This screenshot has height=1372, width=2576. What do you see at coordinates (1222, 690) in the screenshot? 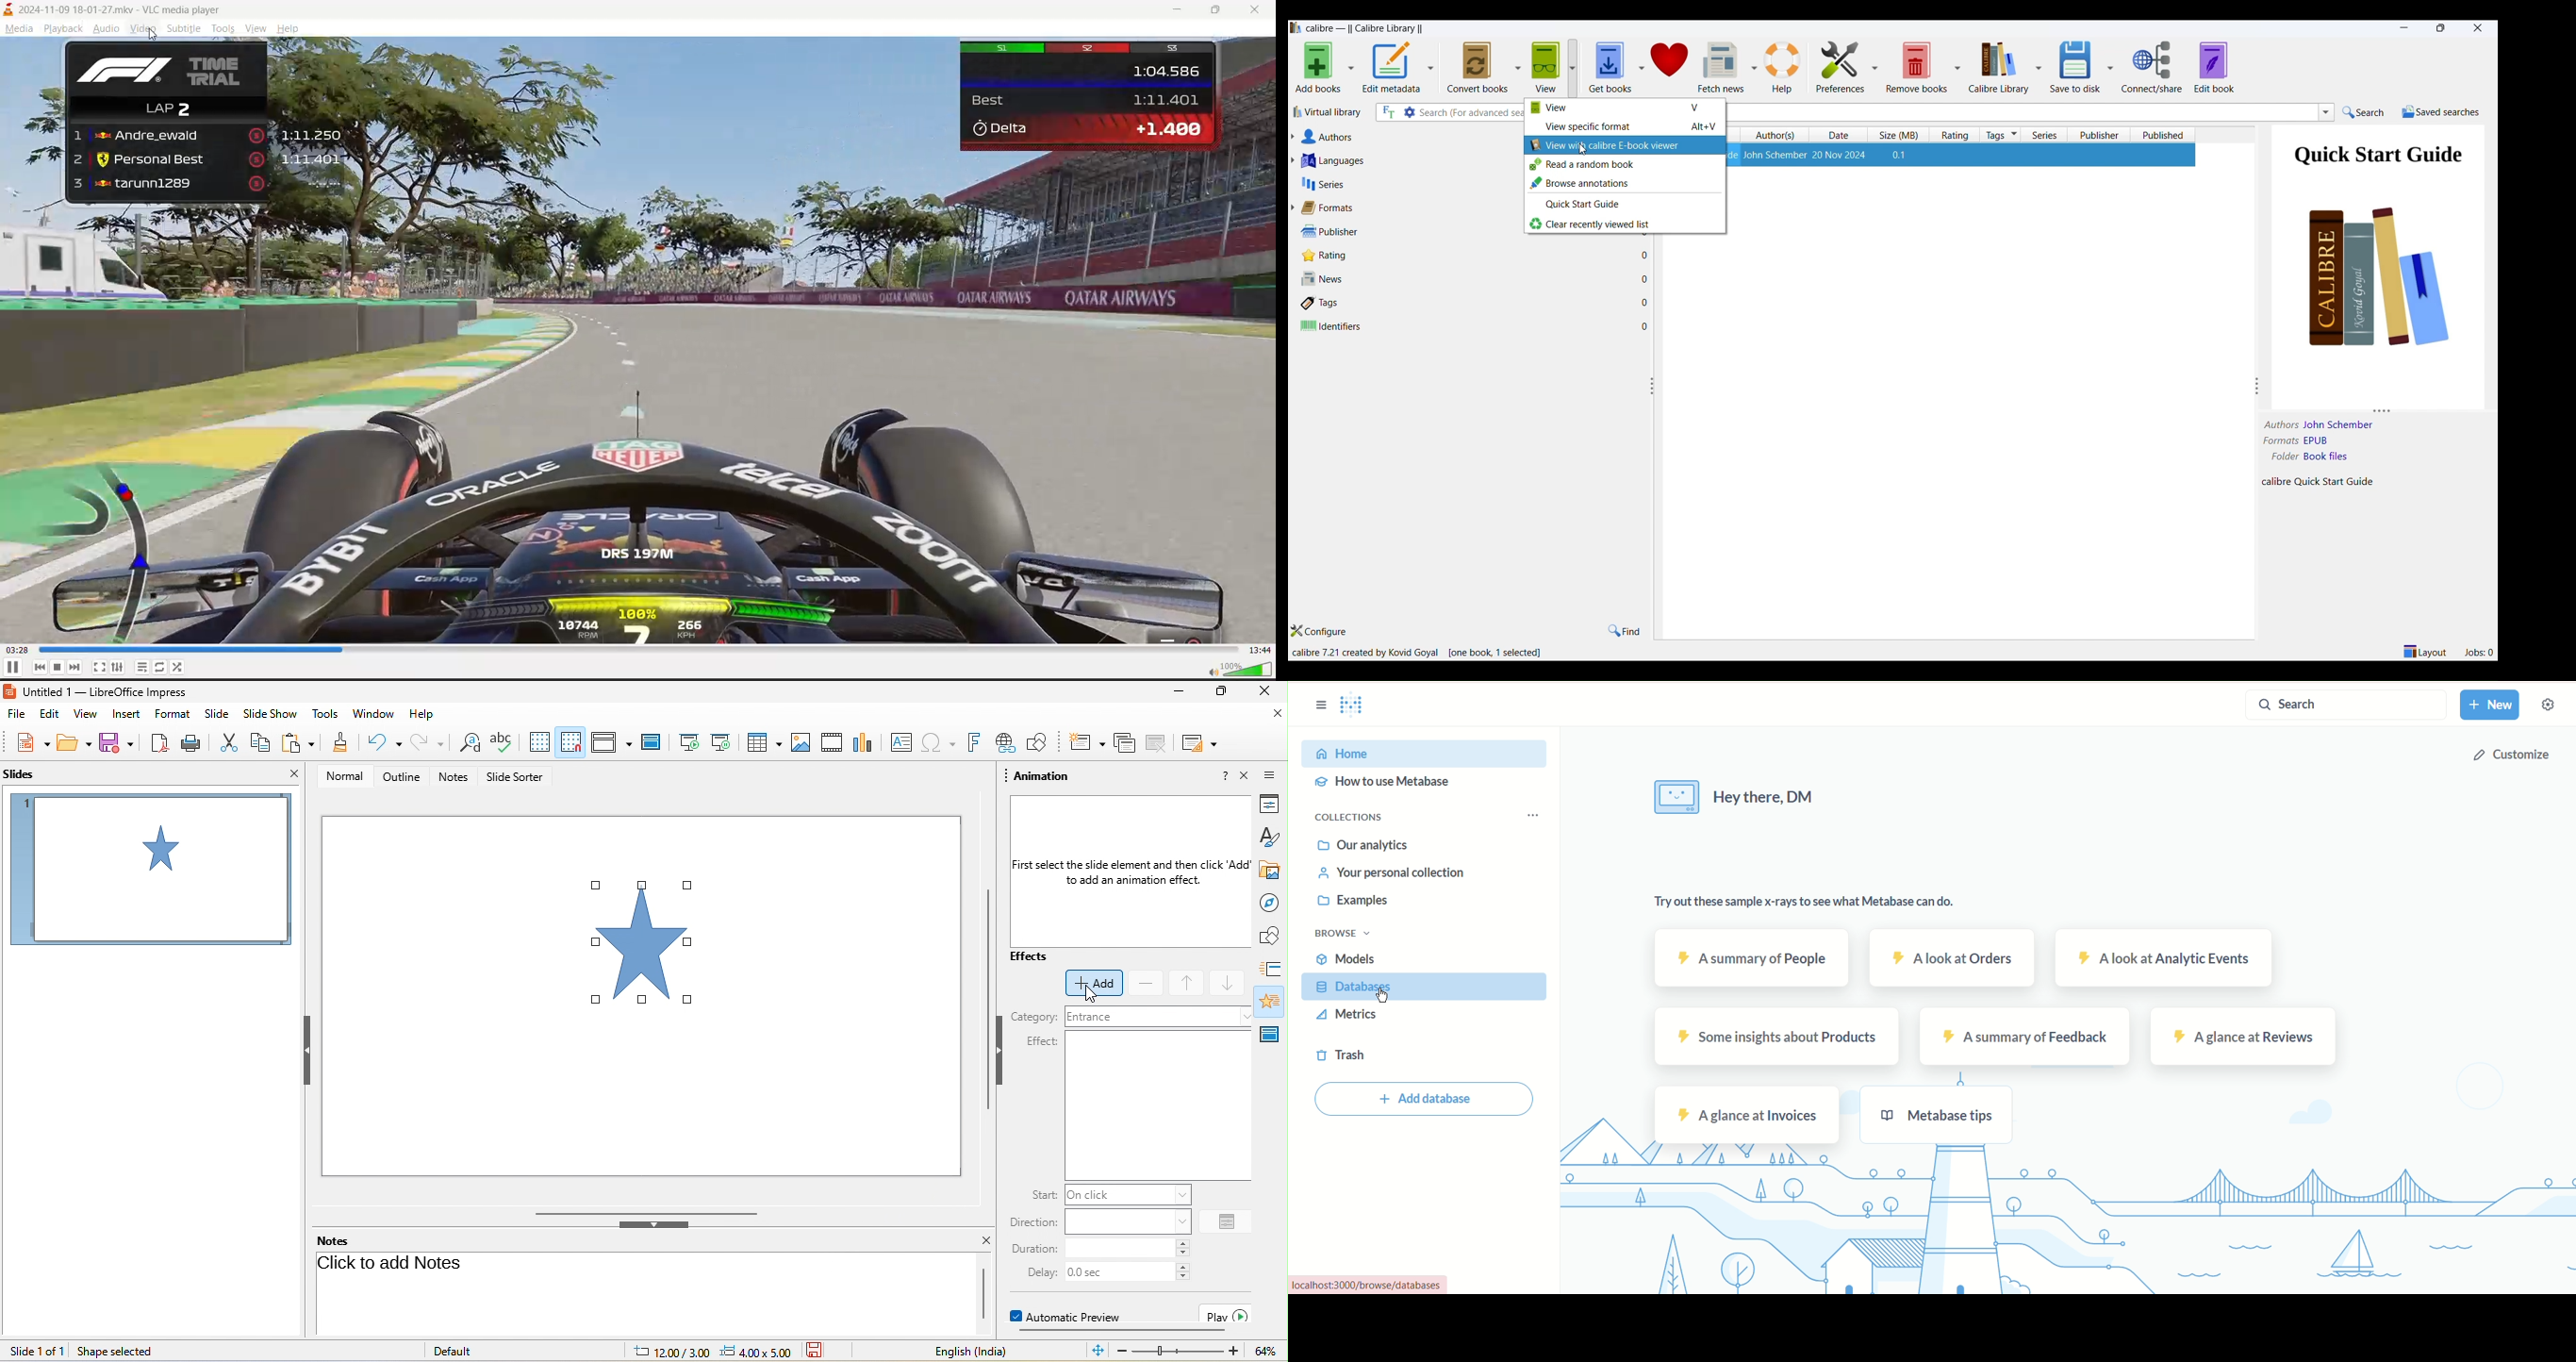
I see `maximize` at bounding box center [1222, 690].